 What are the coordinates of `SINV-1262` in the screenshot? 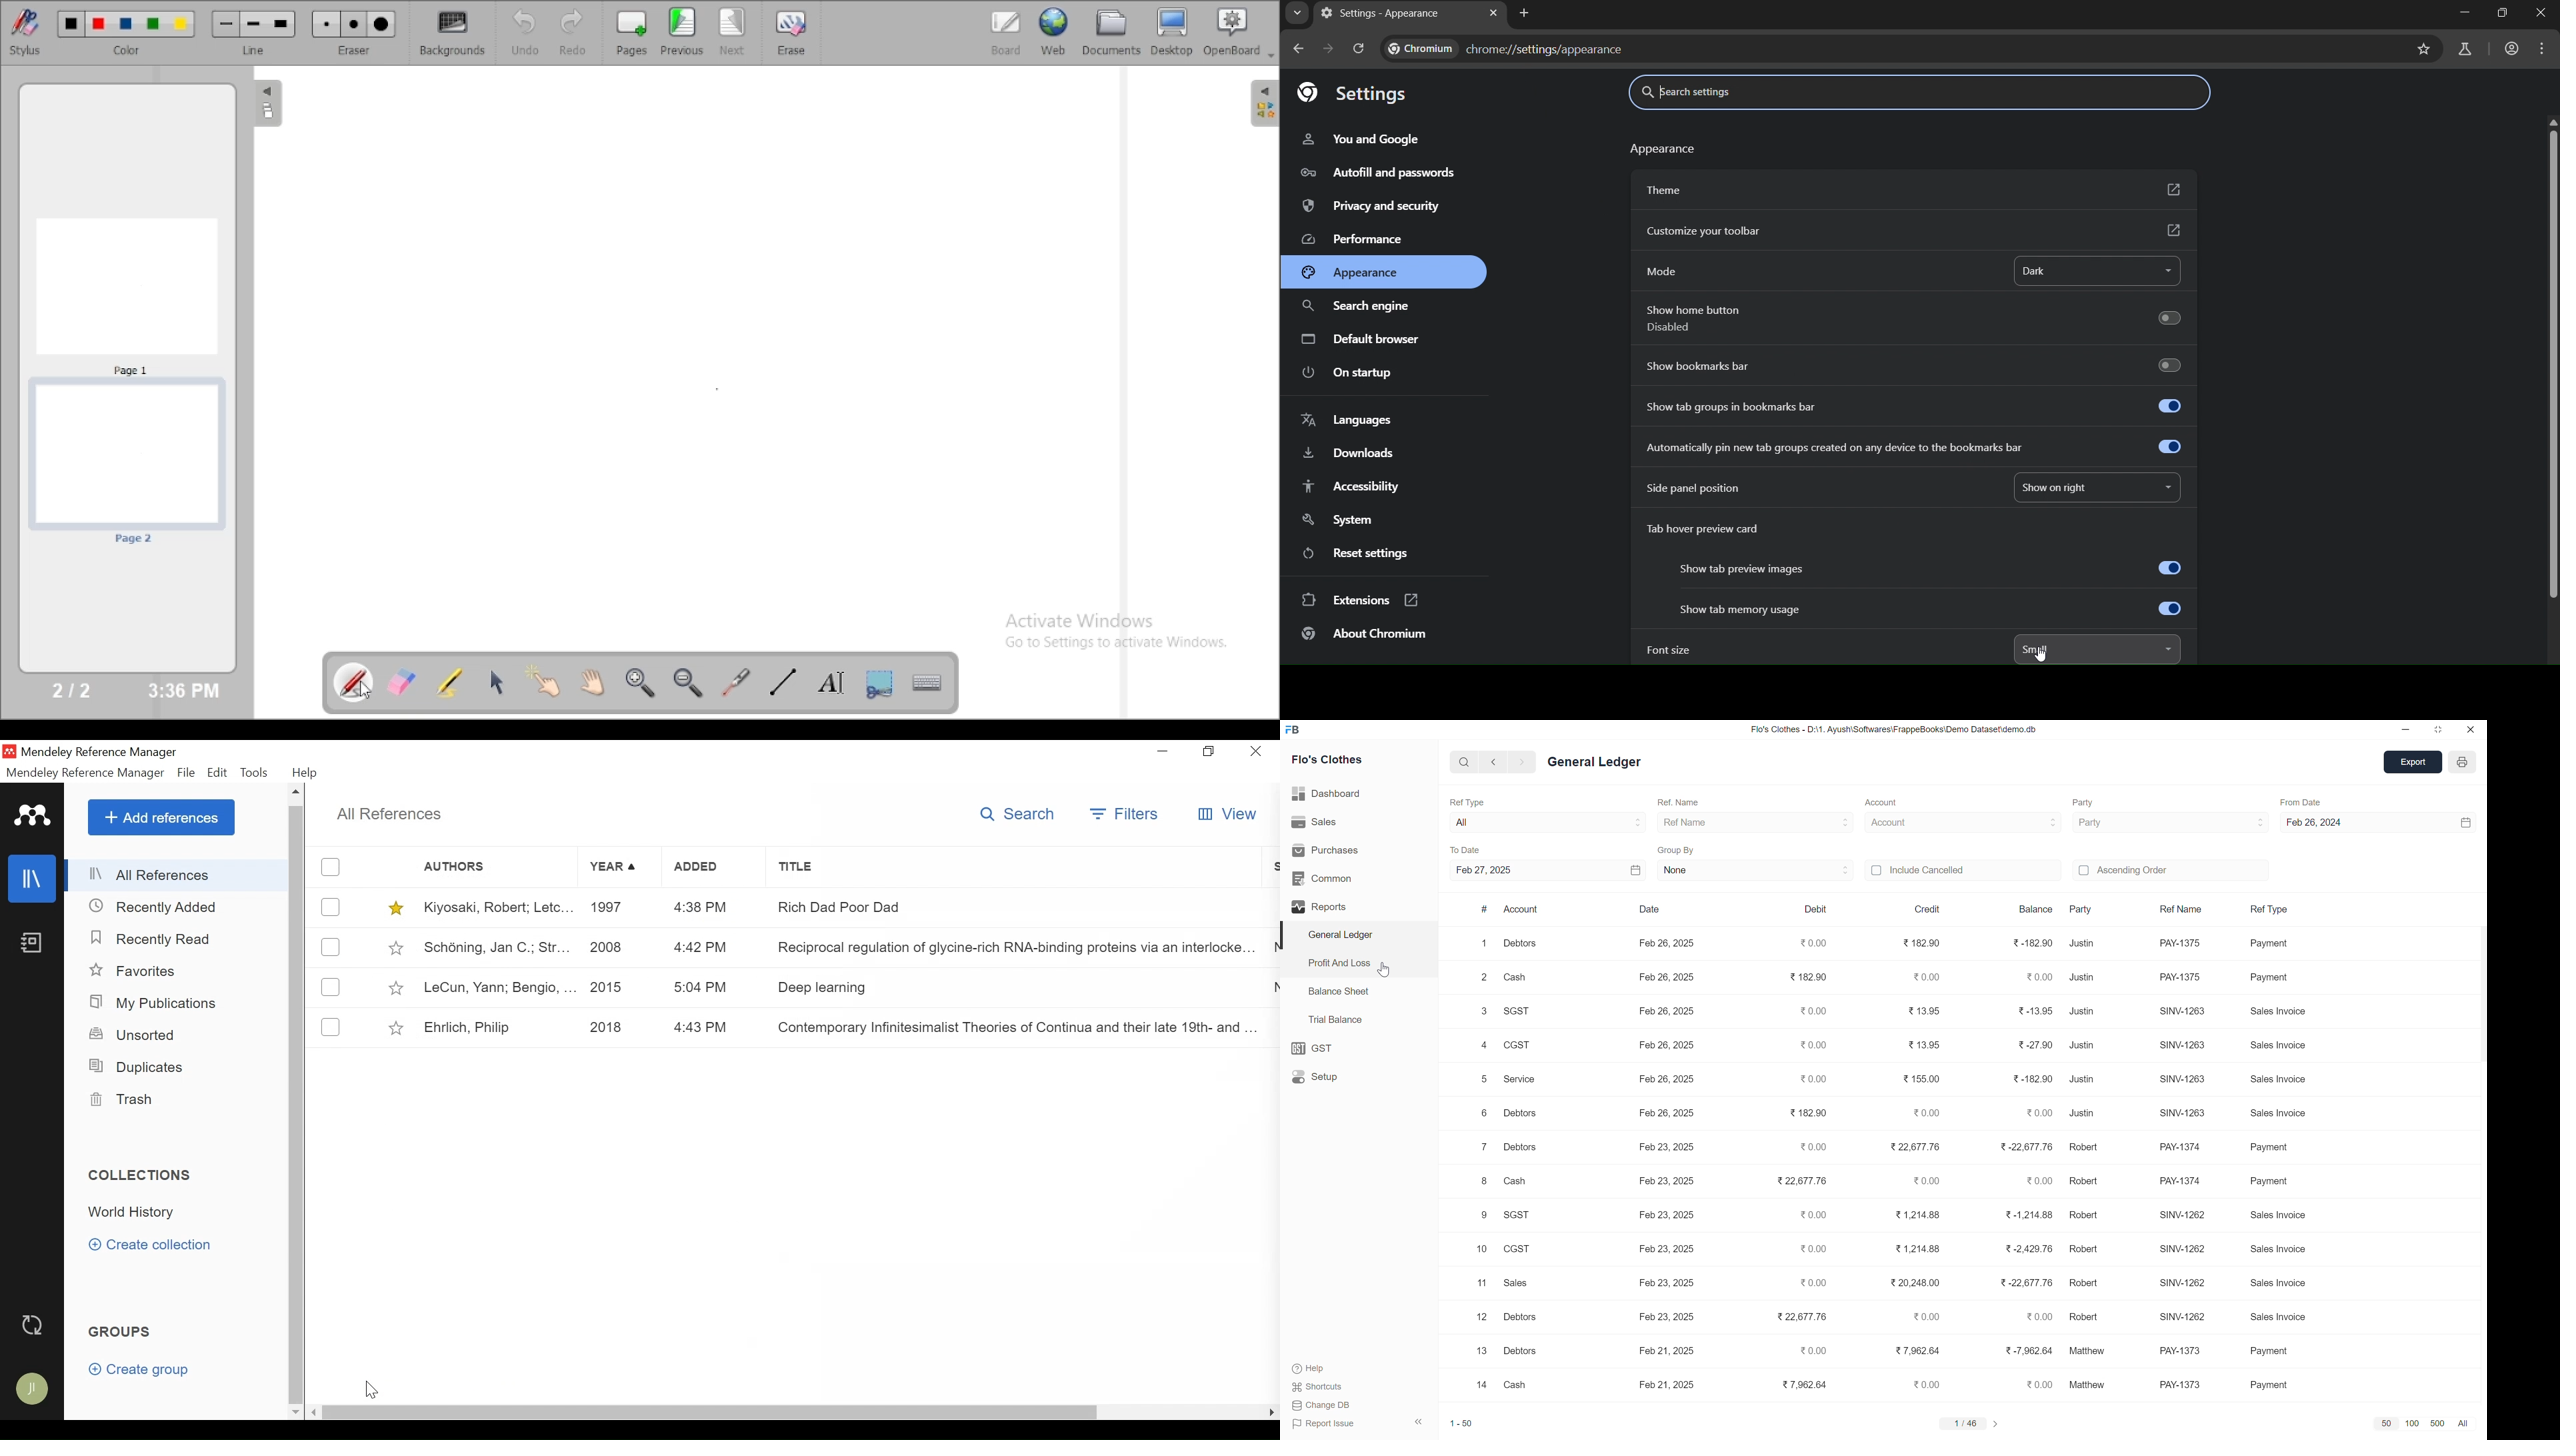 It's located at (2183, 1318).